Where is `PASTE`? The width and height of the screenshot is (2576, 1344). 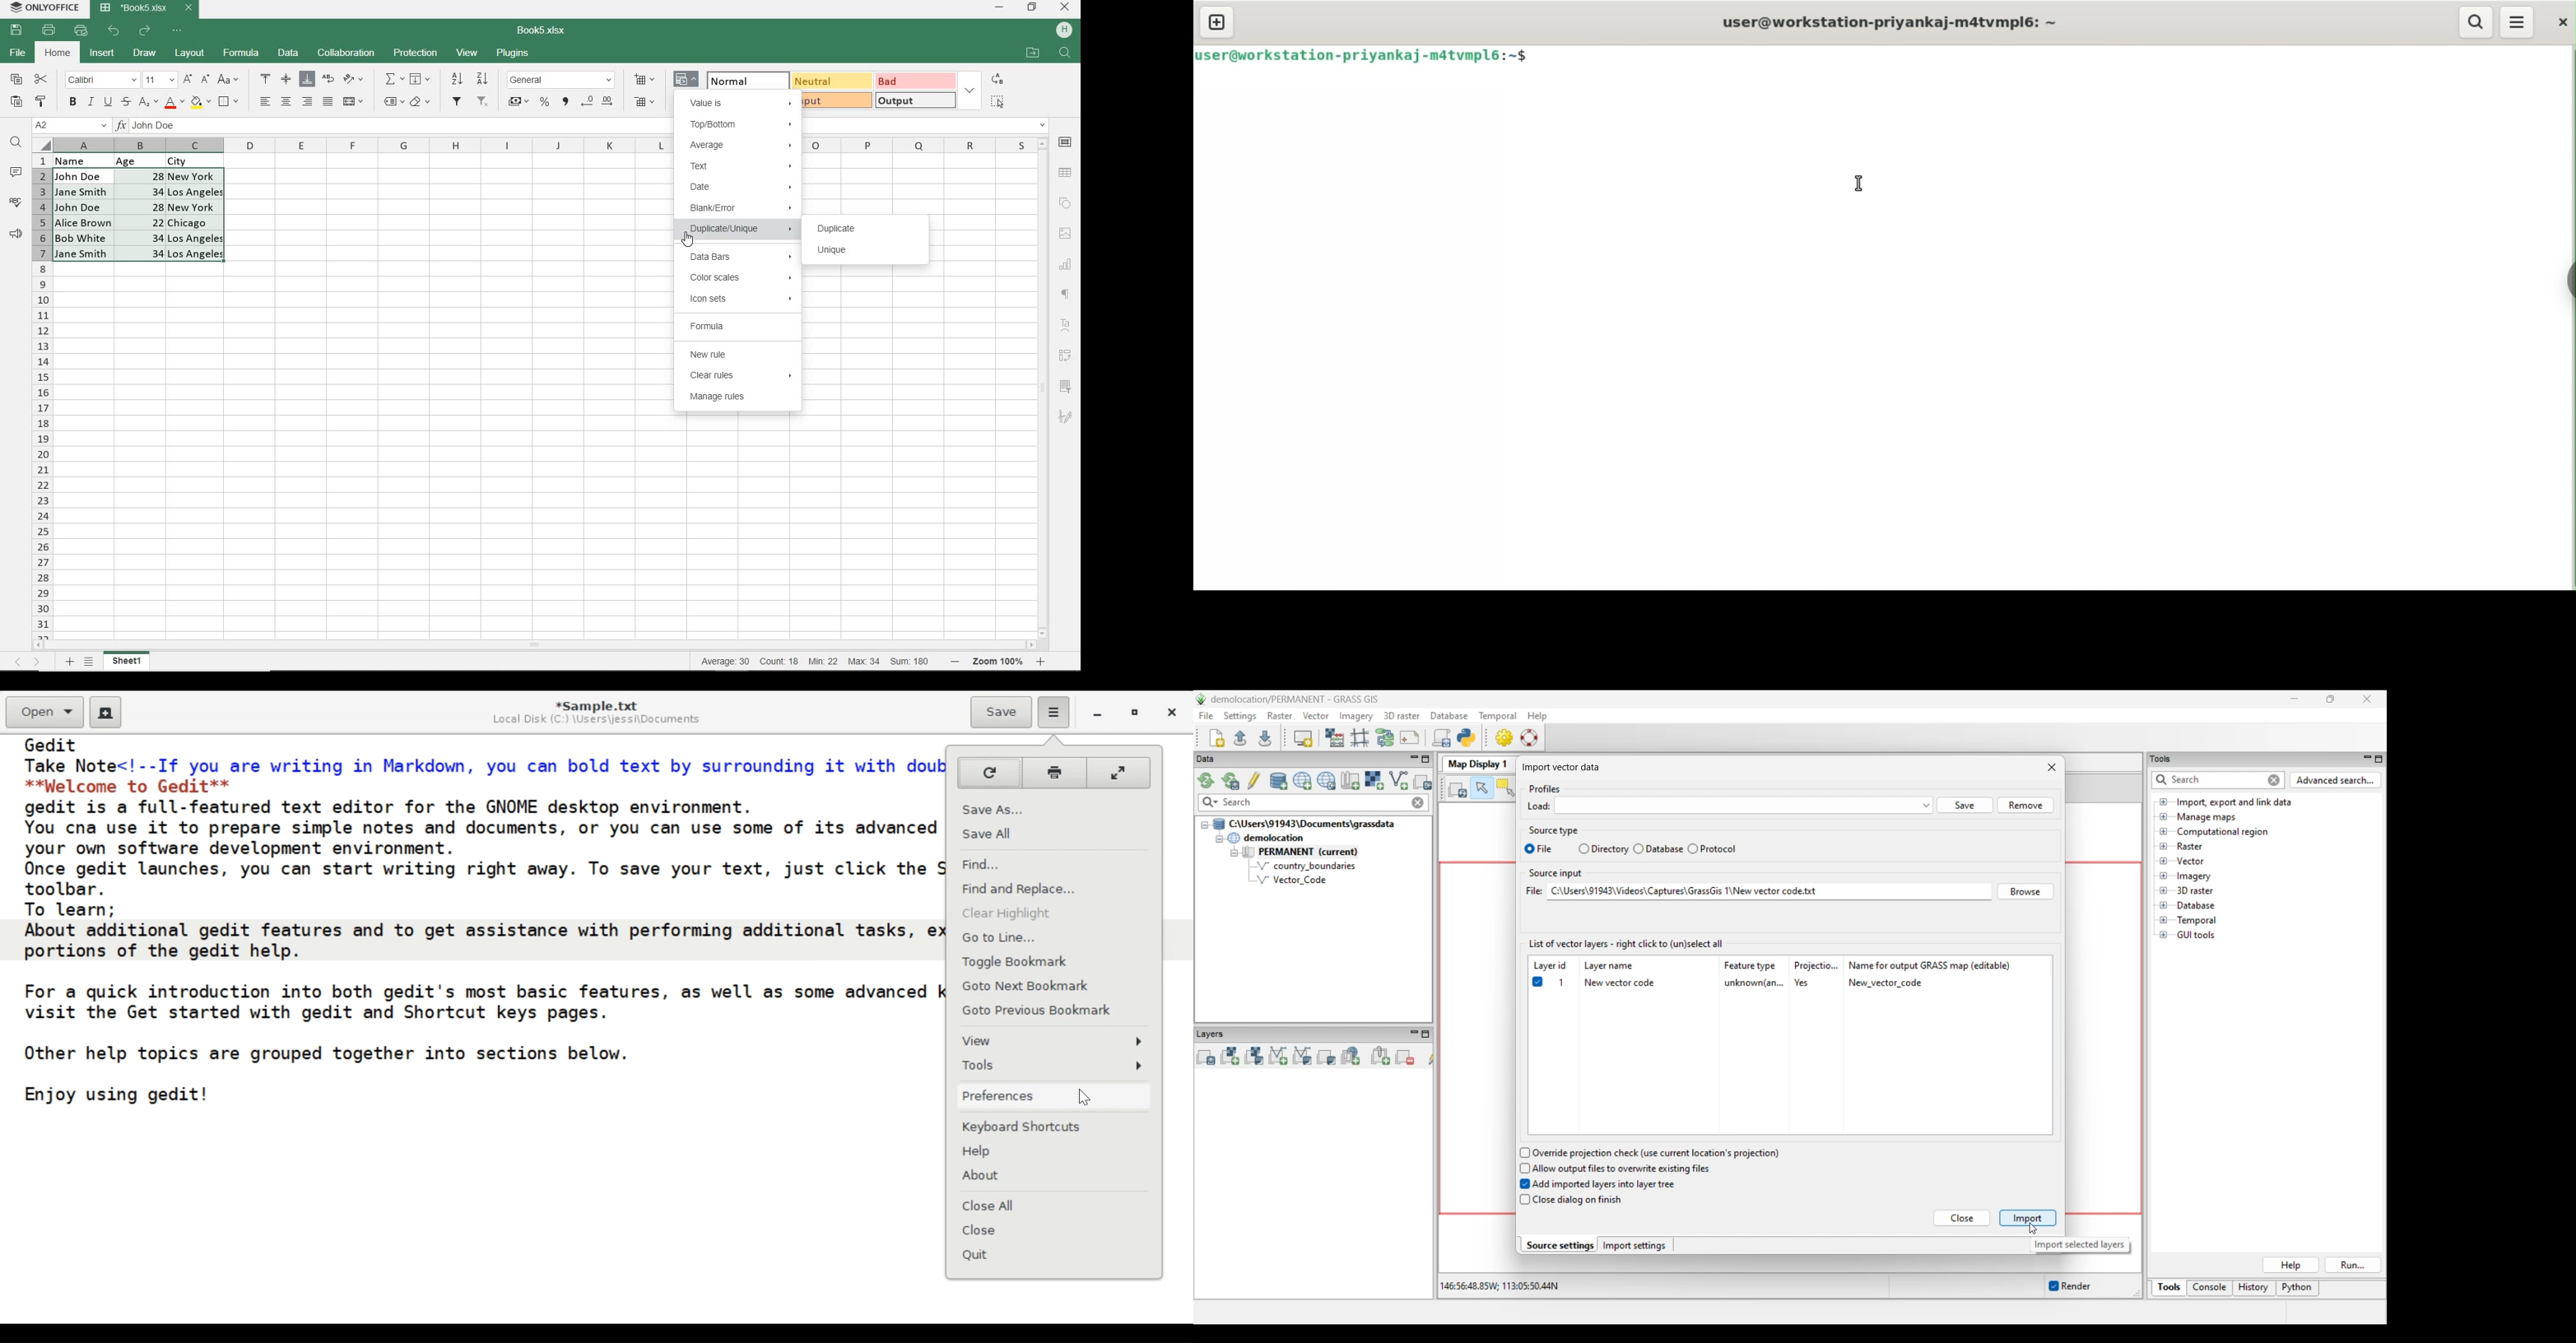
PASTE is located at coordinates (16, 102).